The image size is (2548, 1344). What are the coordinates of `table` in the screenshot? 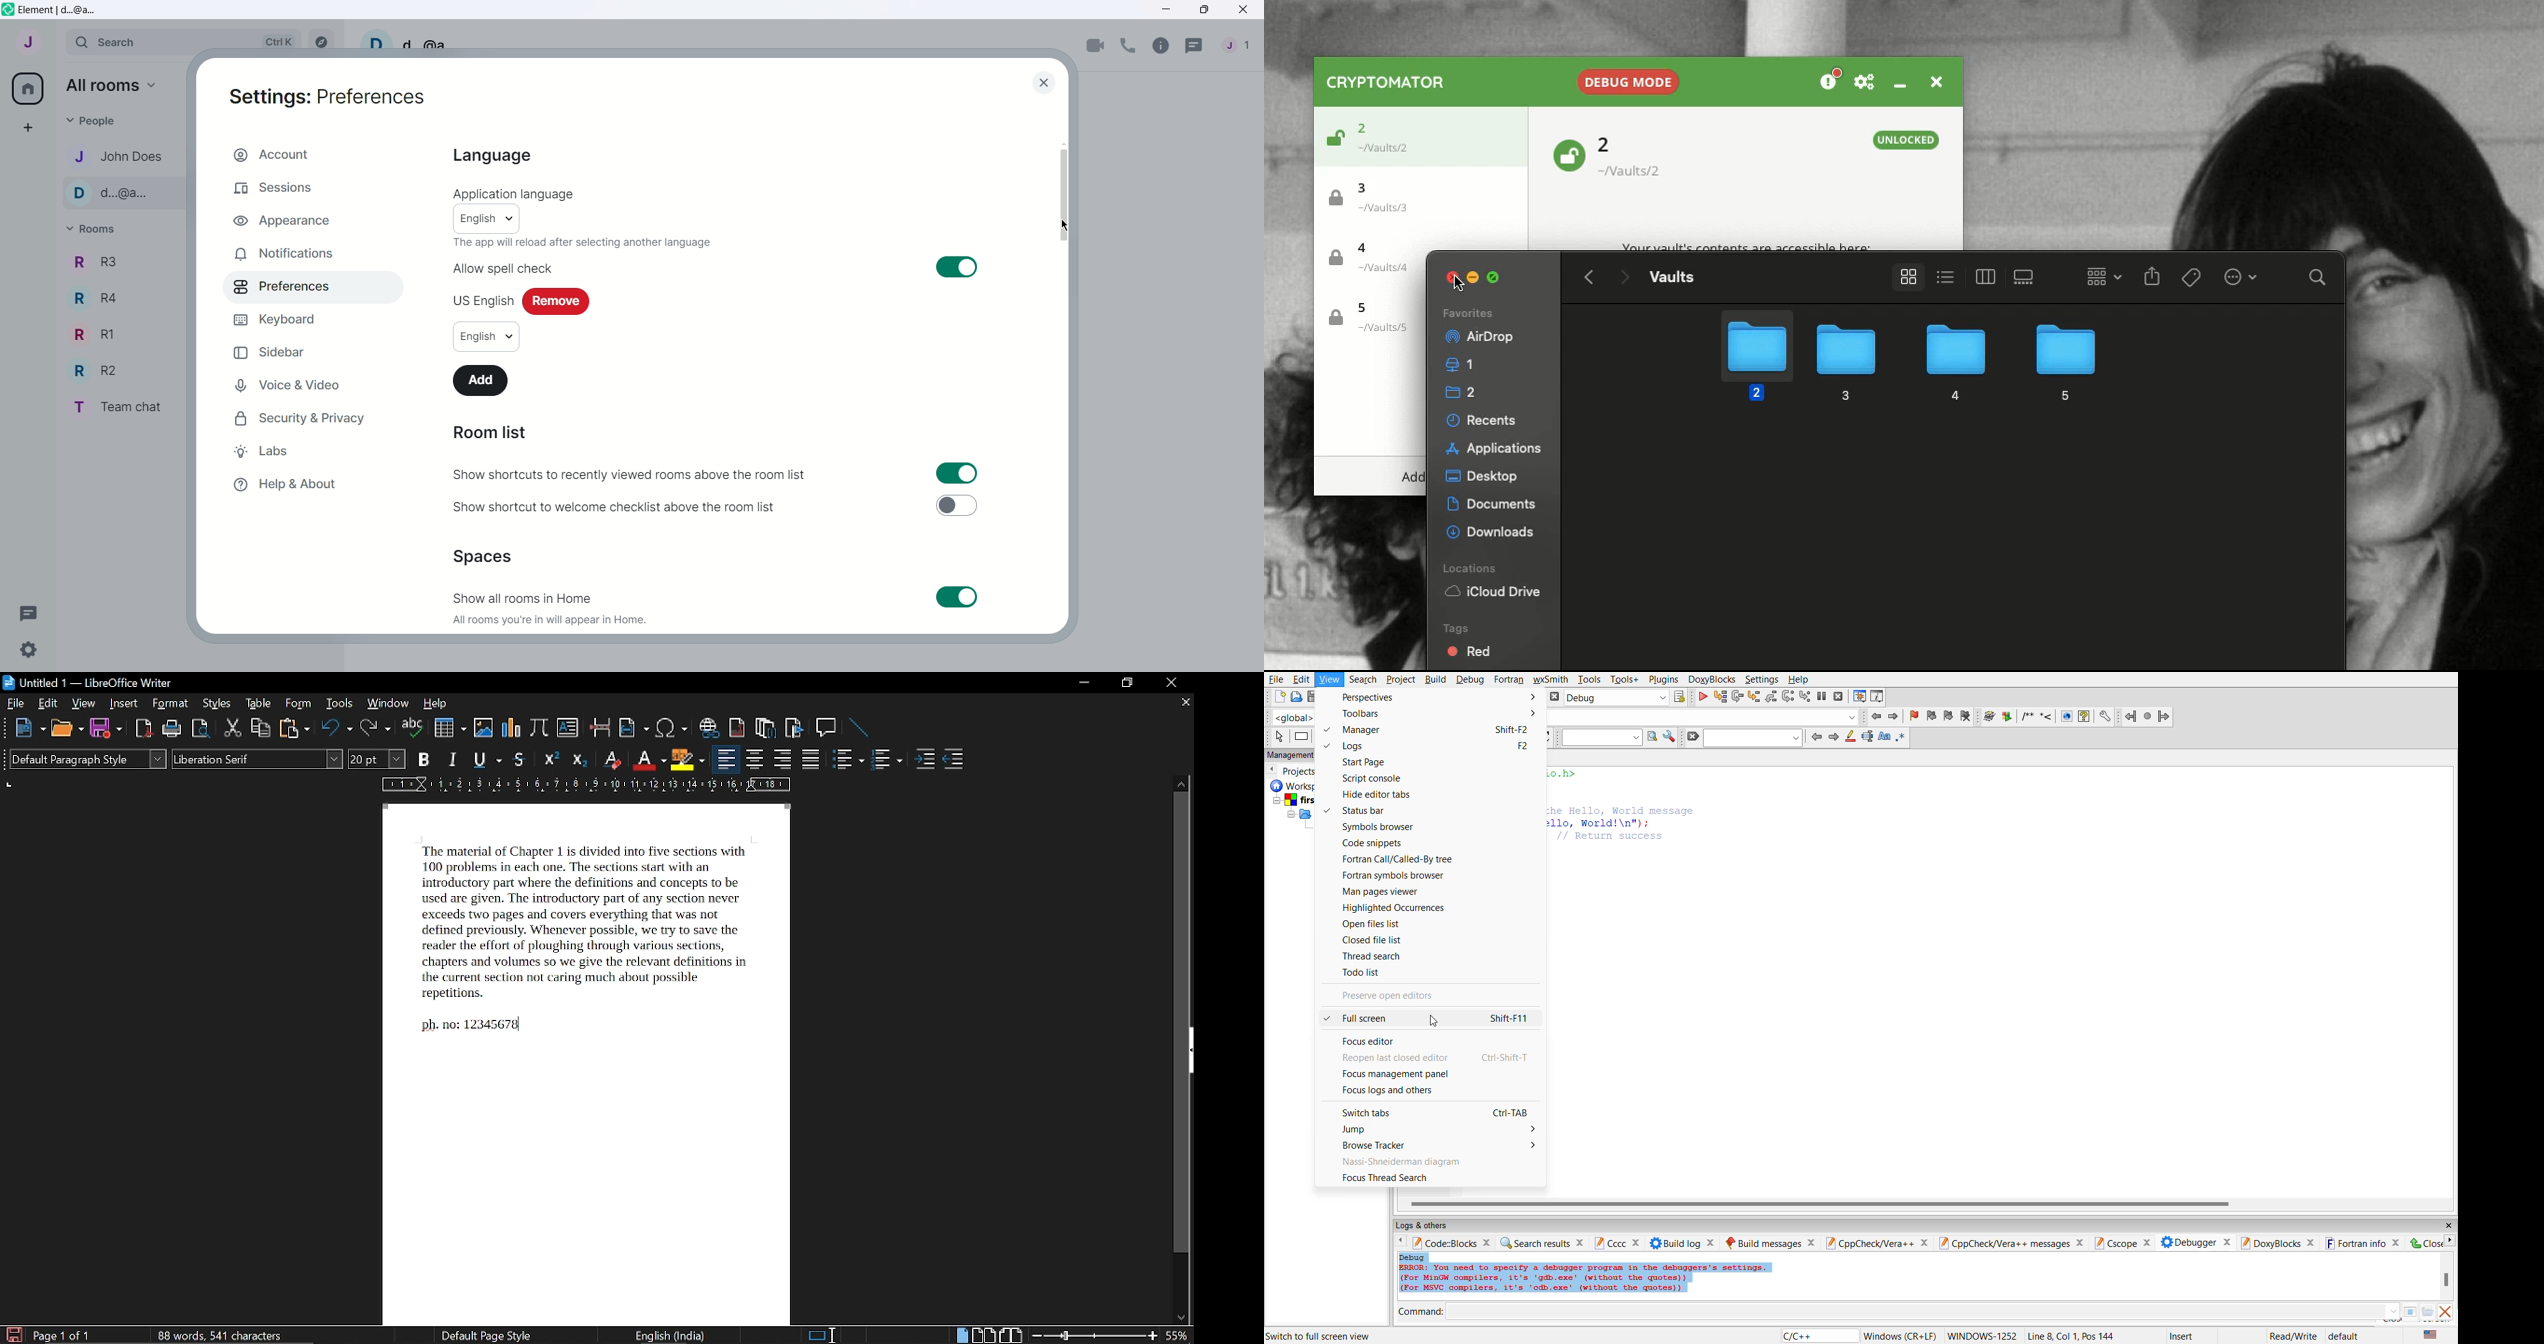 It's located at (259, 705).